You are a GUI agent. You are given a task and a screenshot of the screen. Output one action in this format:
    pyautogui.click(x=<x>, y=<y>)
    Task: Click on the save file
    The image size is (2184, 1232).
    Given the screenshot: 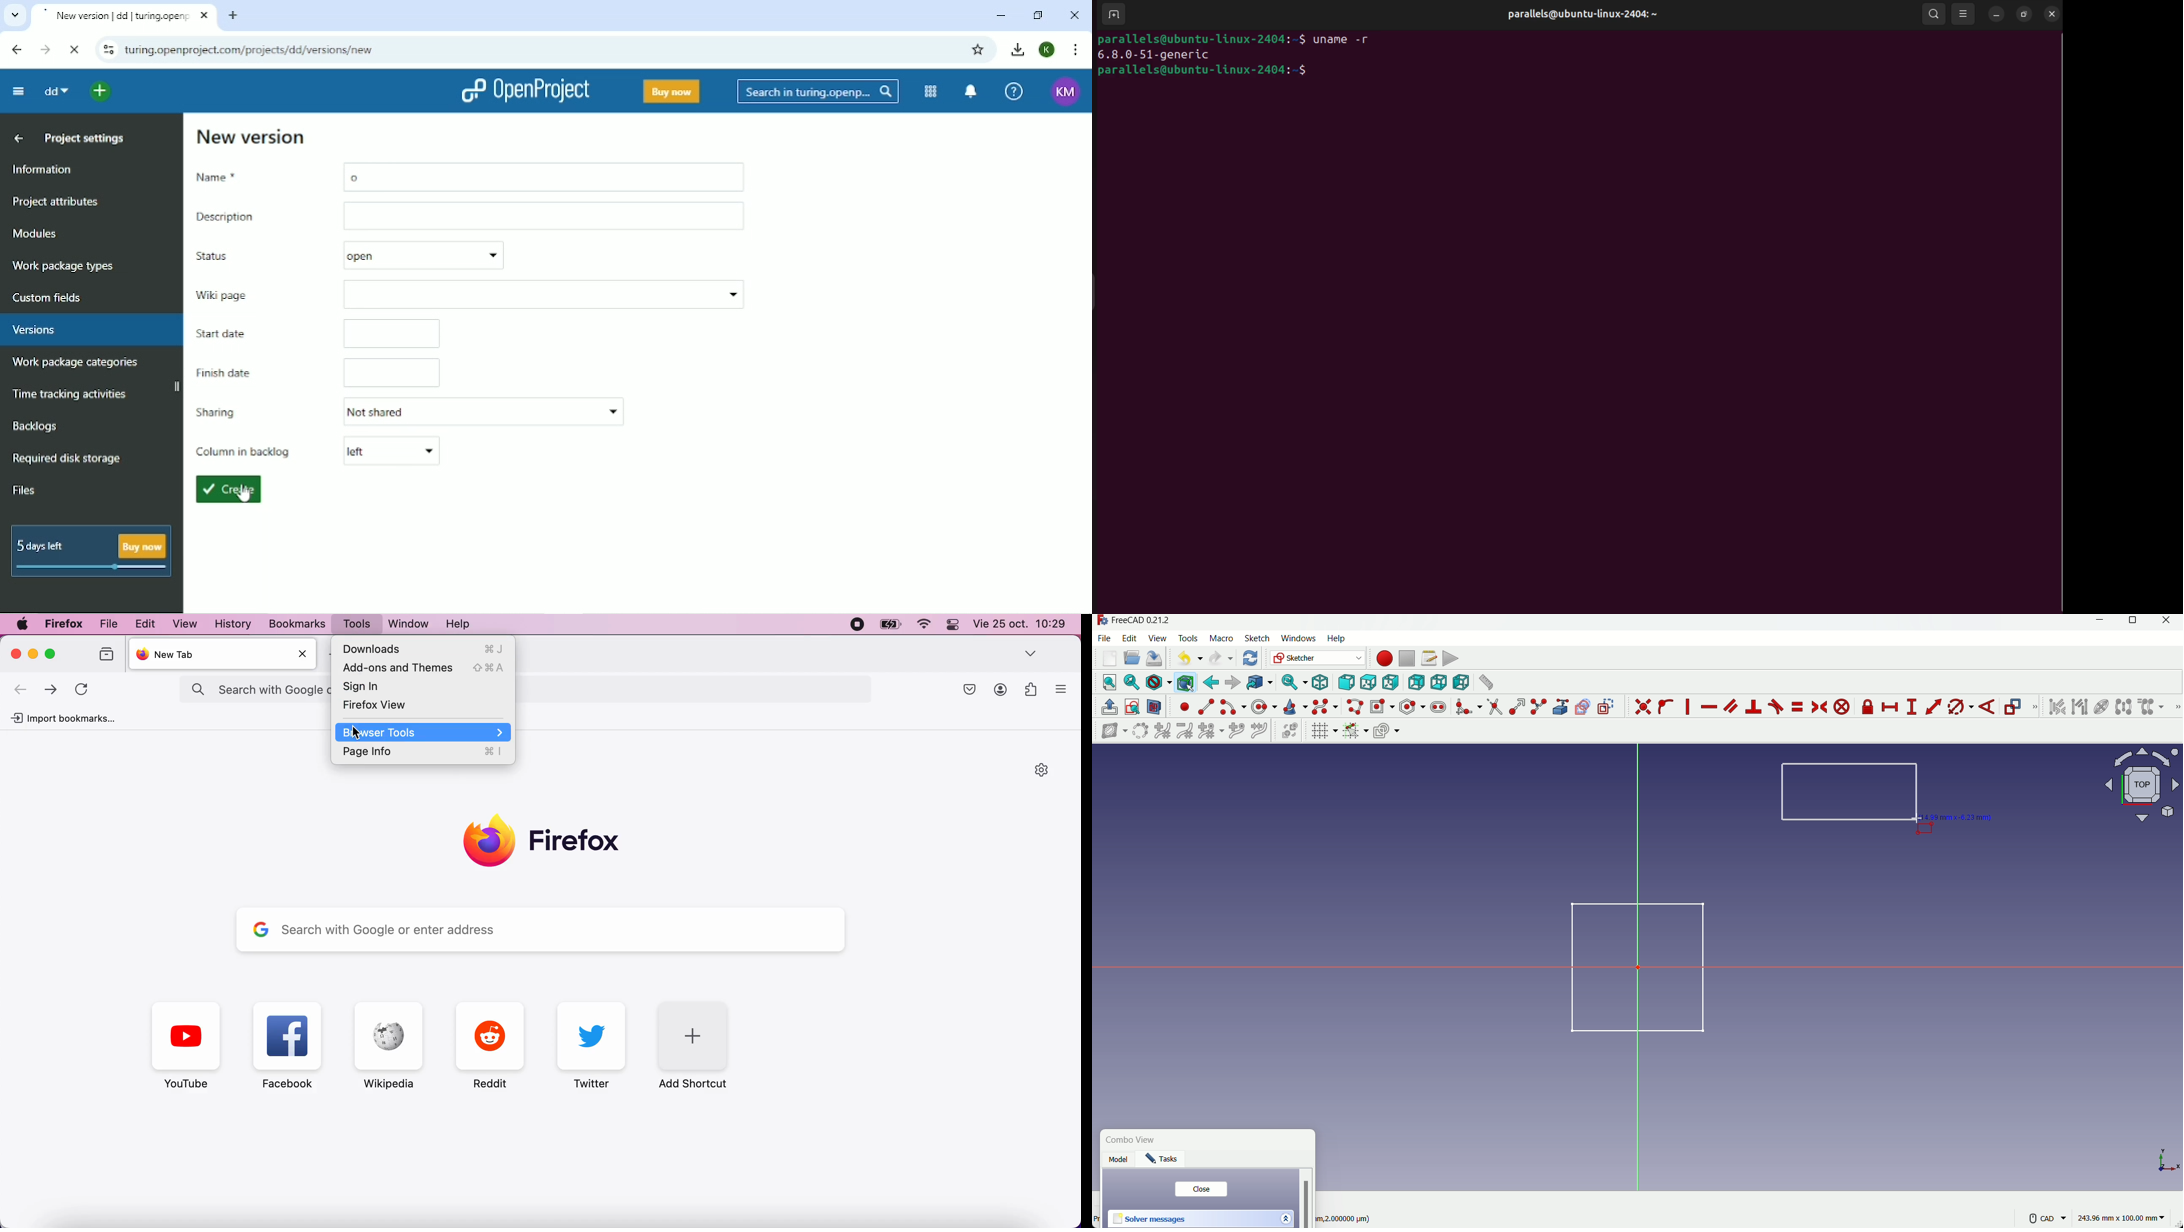 What is the action you would take?
    pyautogui.click(x=1155, y=659)
    